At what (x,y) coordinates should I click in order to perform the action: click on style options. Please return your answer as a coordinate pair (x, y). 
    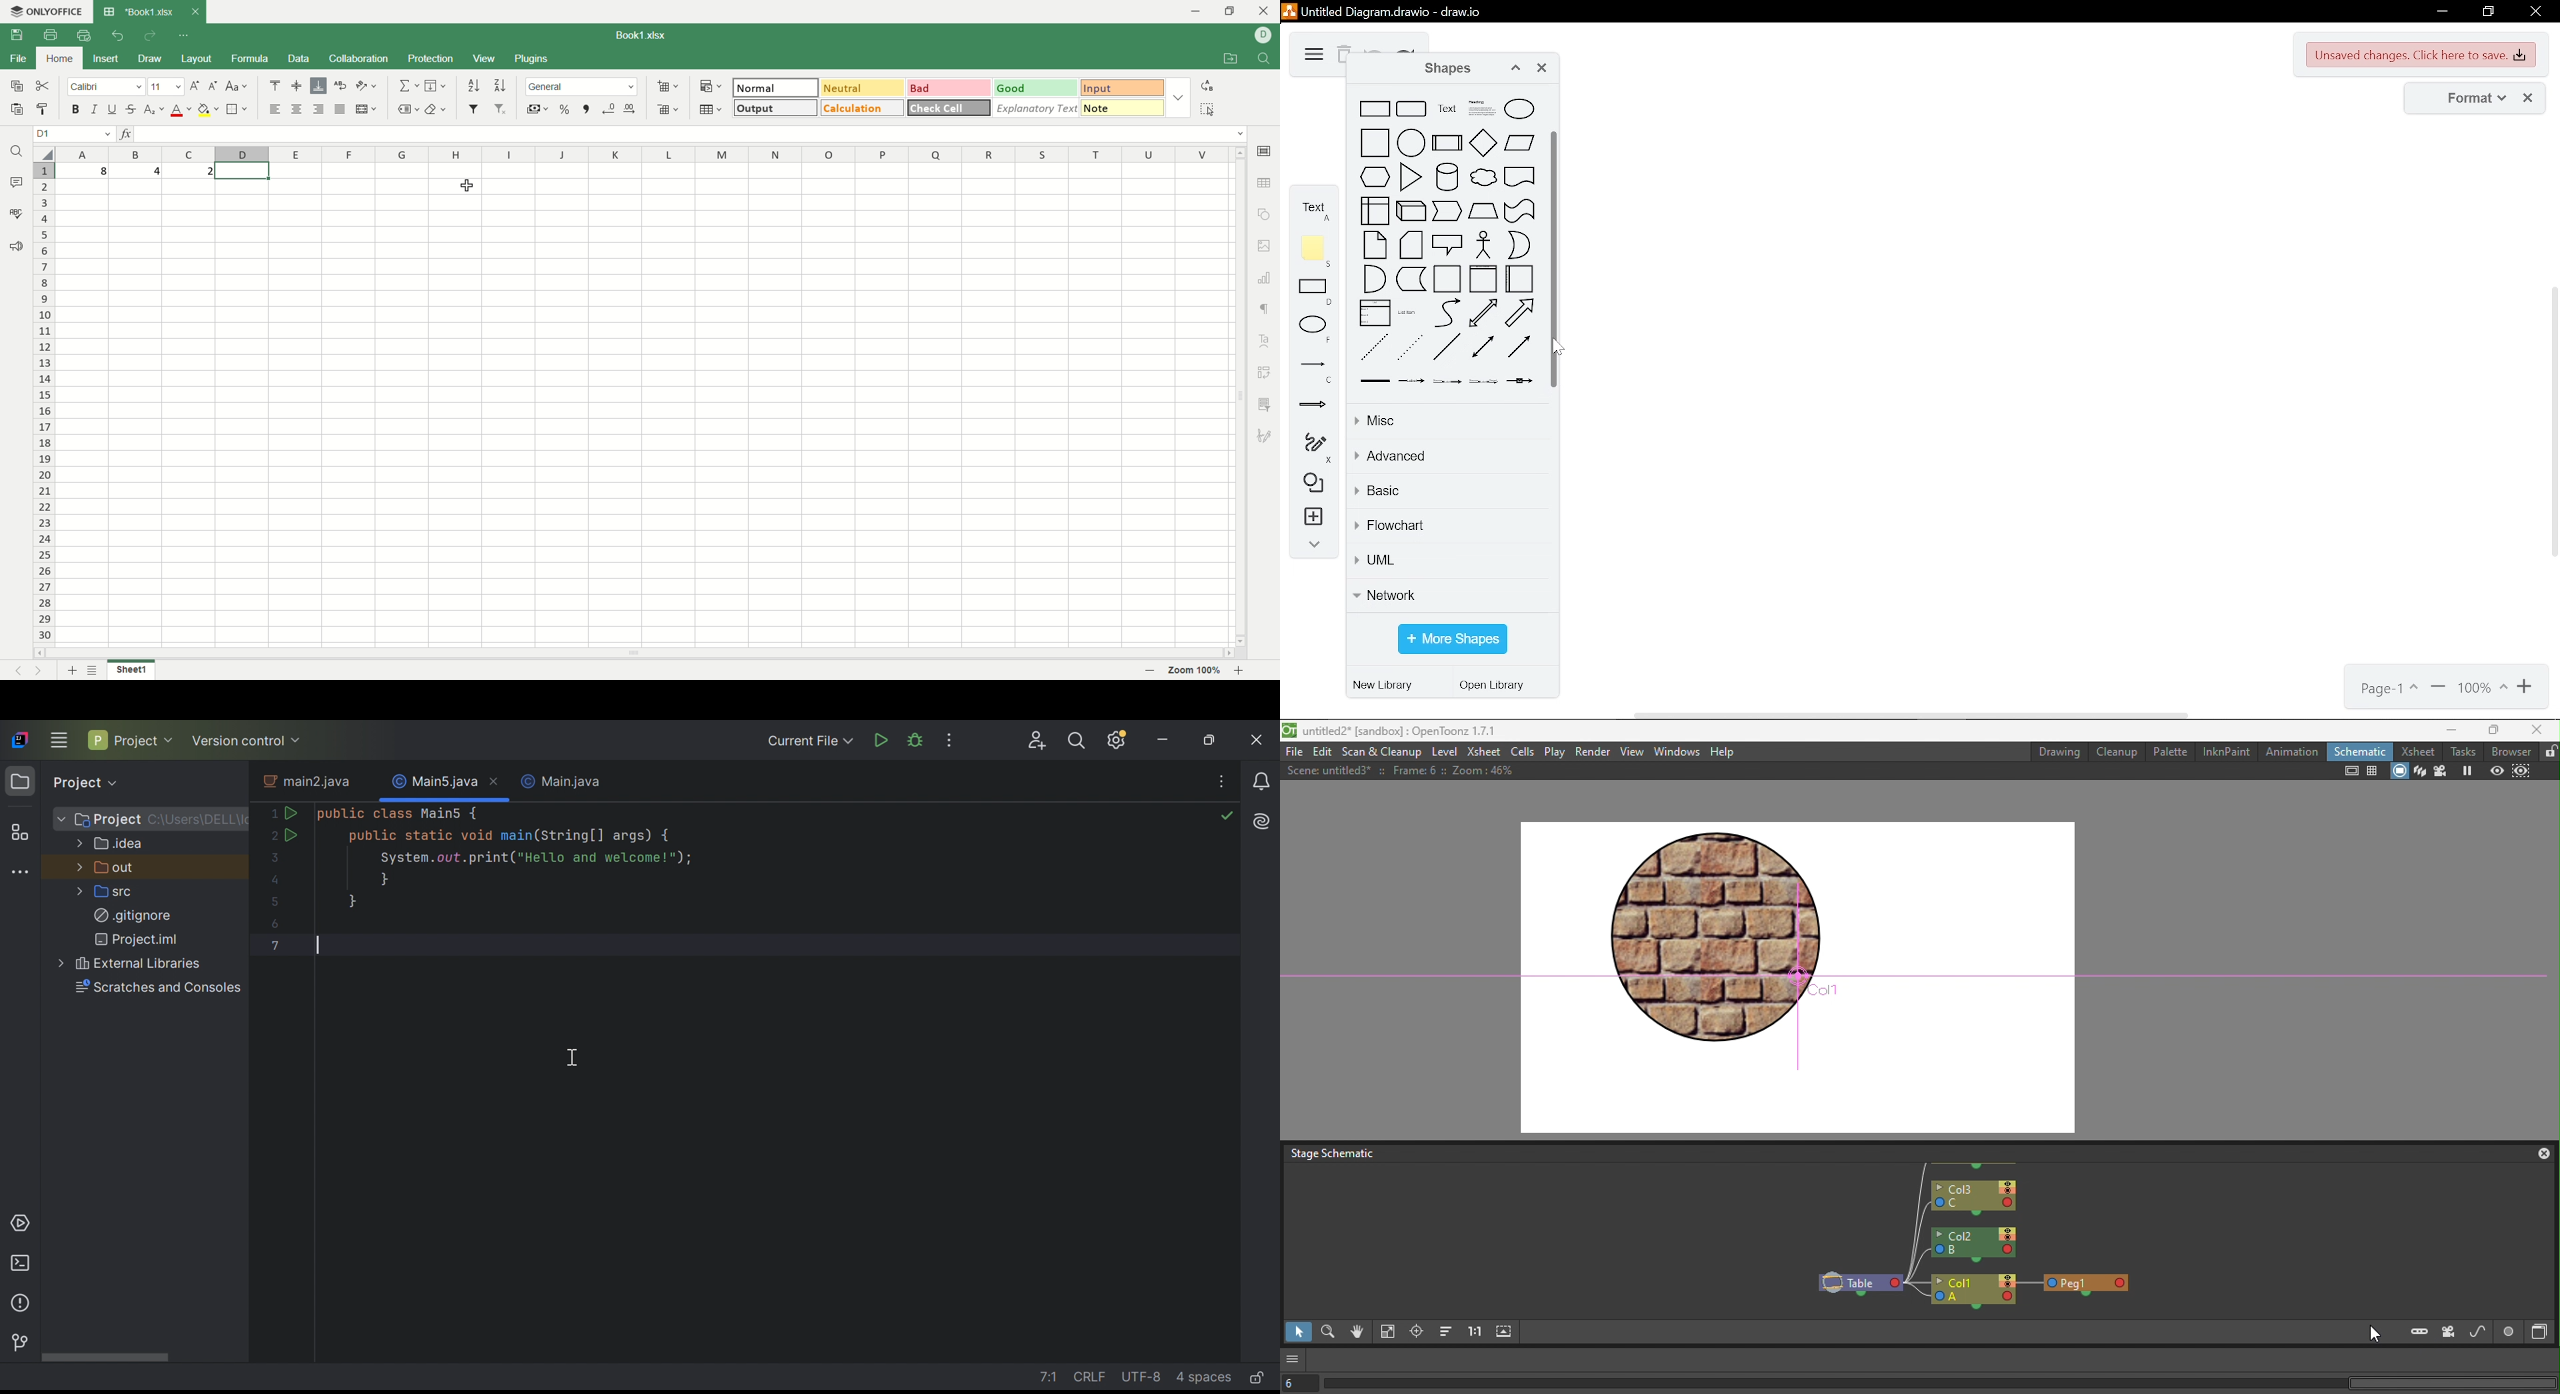
    Looking at the image, I should click on (1177, 97).